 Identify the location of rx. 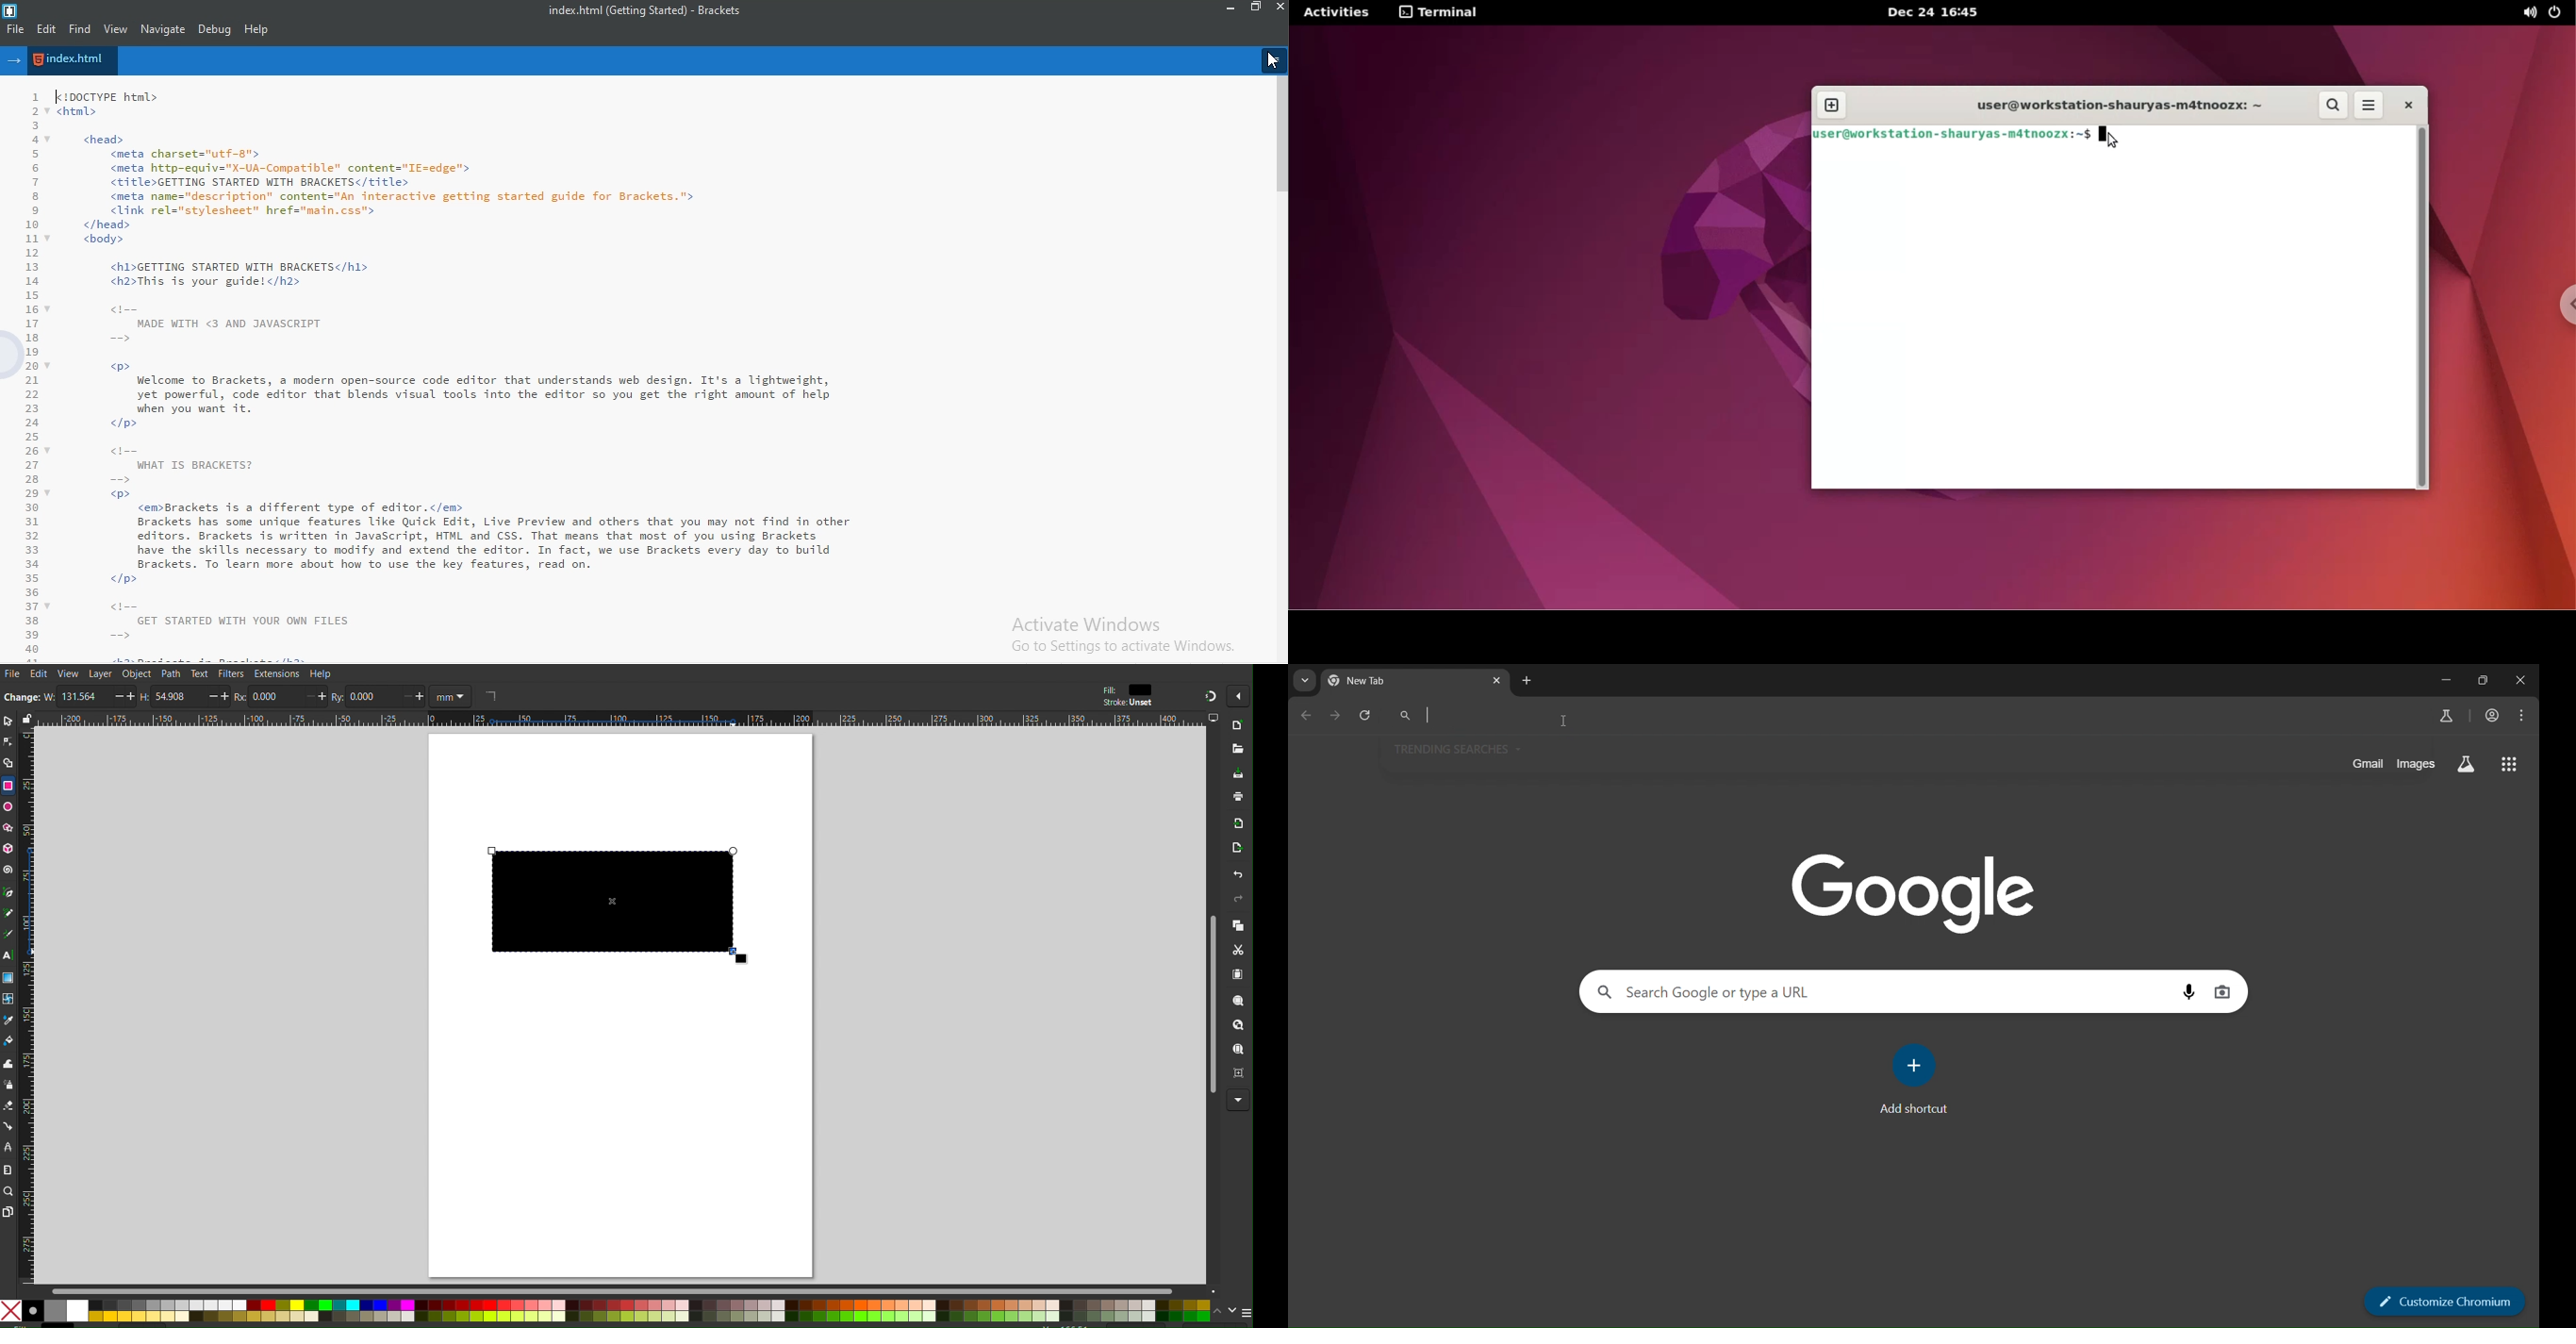
(239, 697).